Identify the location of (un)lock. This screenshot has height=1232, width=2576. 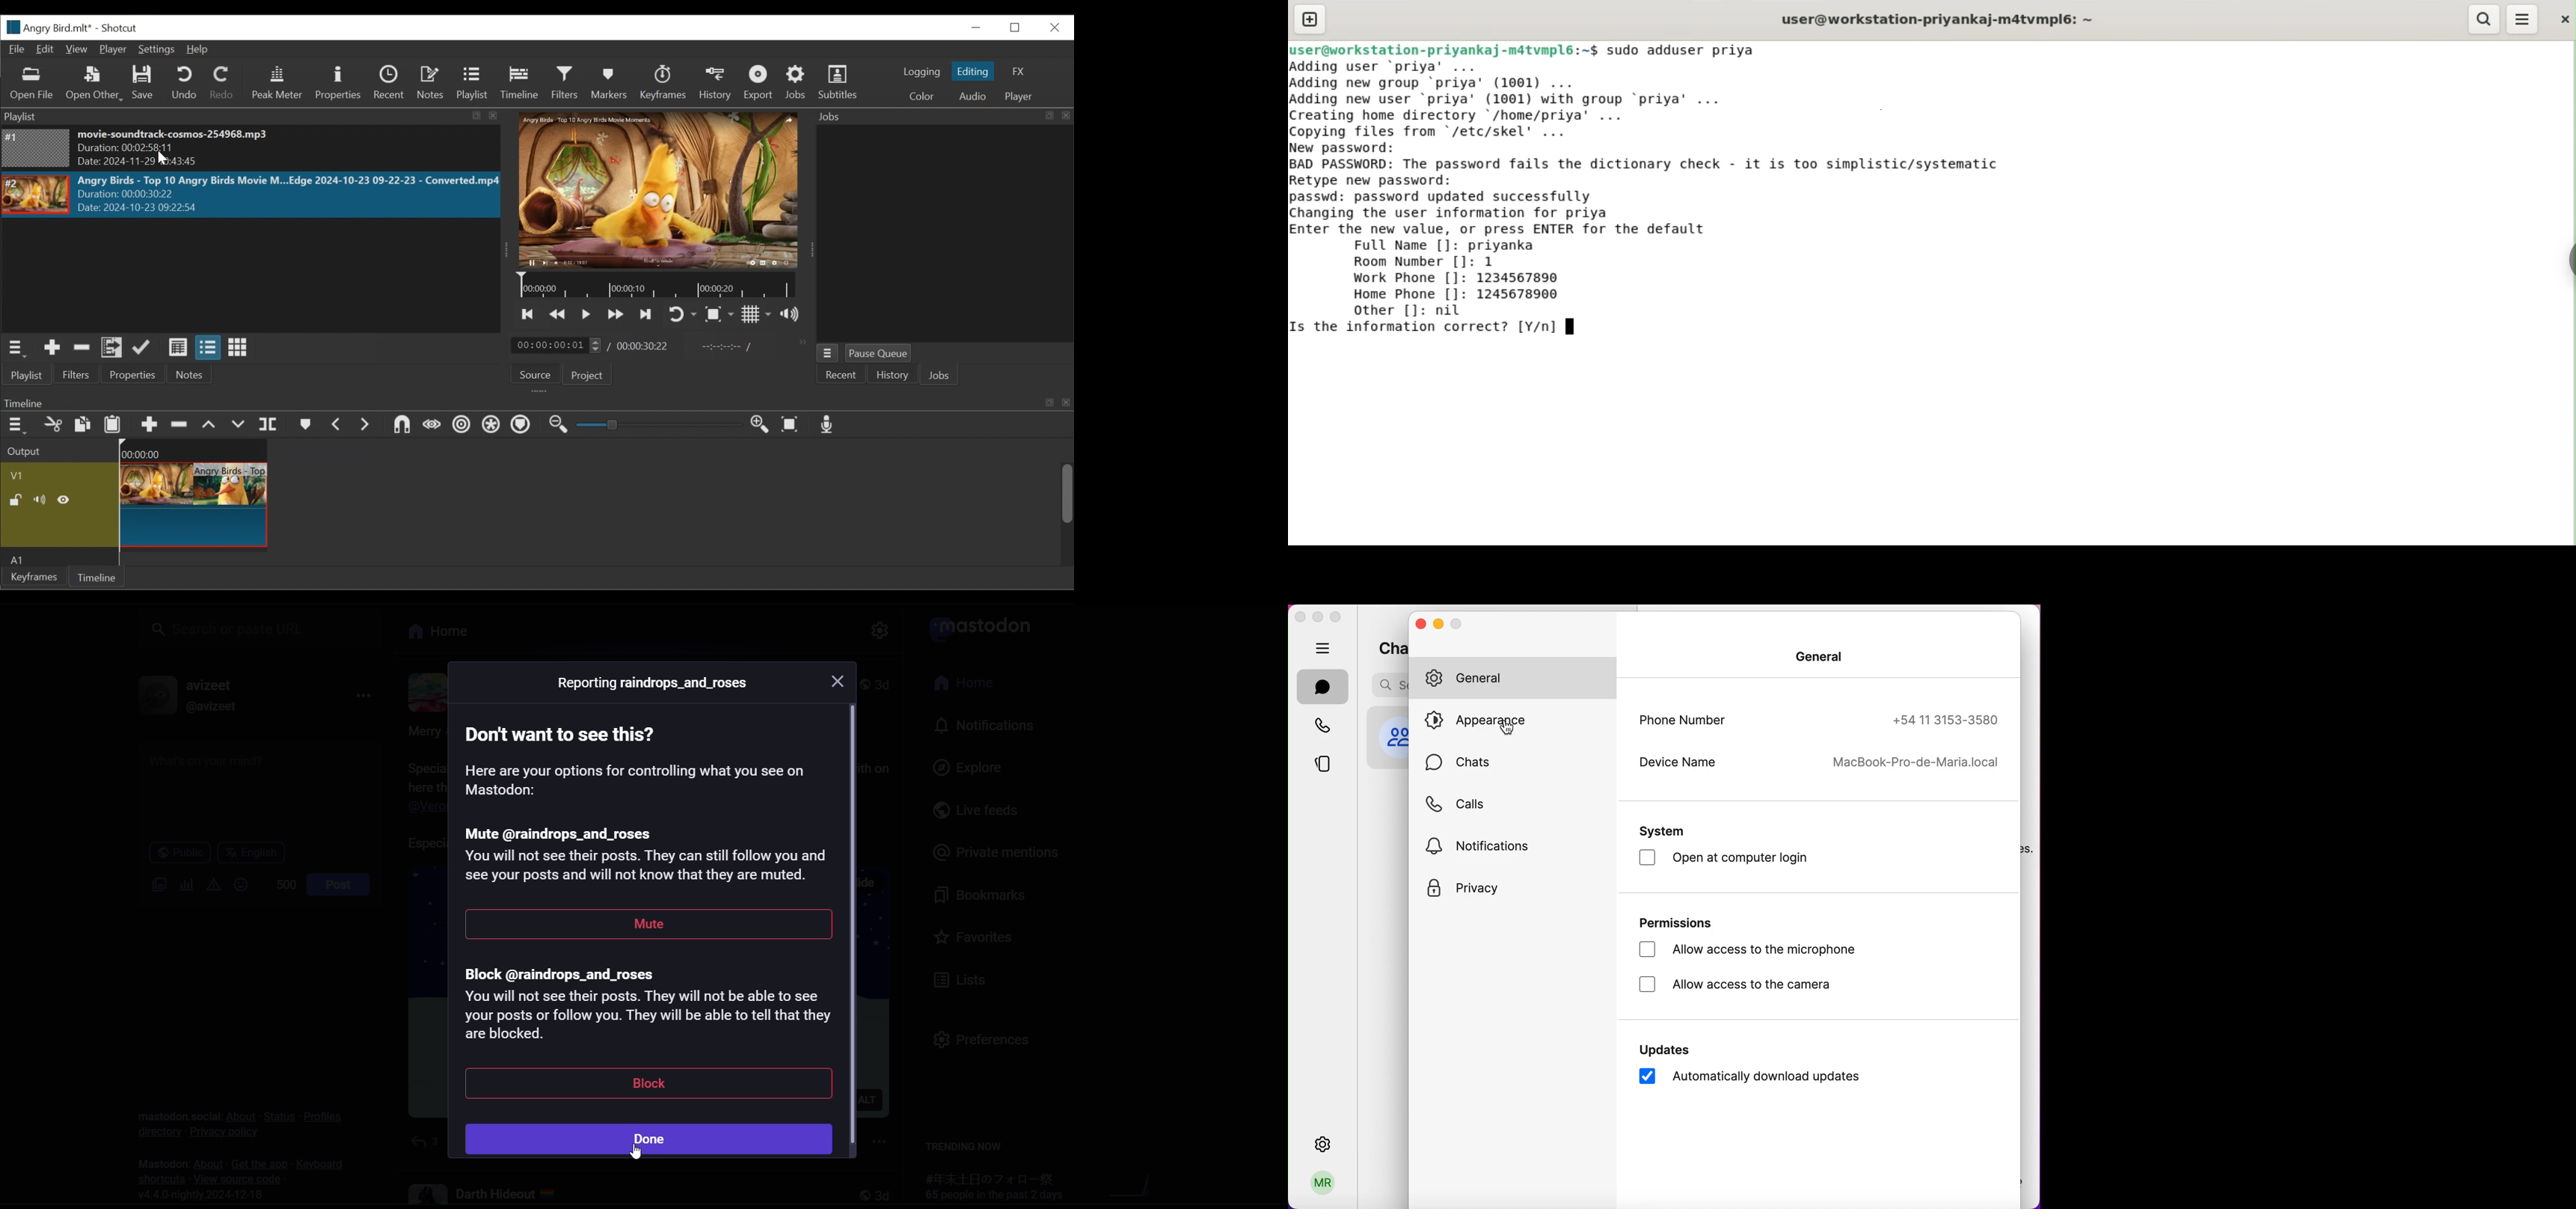
(16, 499).